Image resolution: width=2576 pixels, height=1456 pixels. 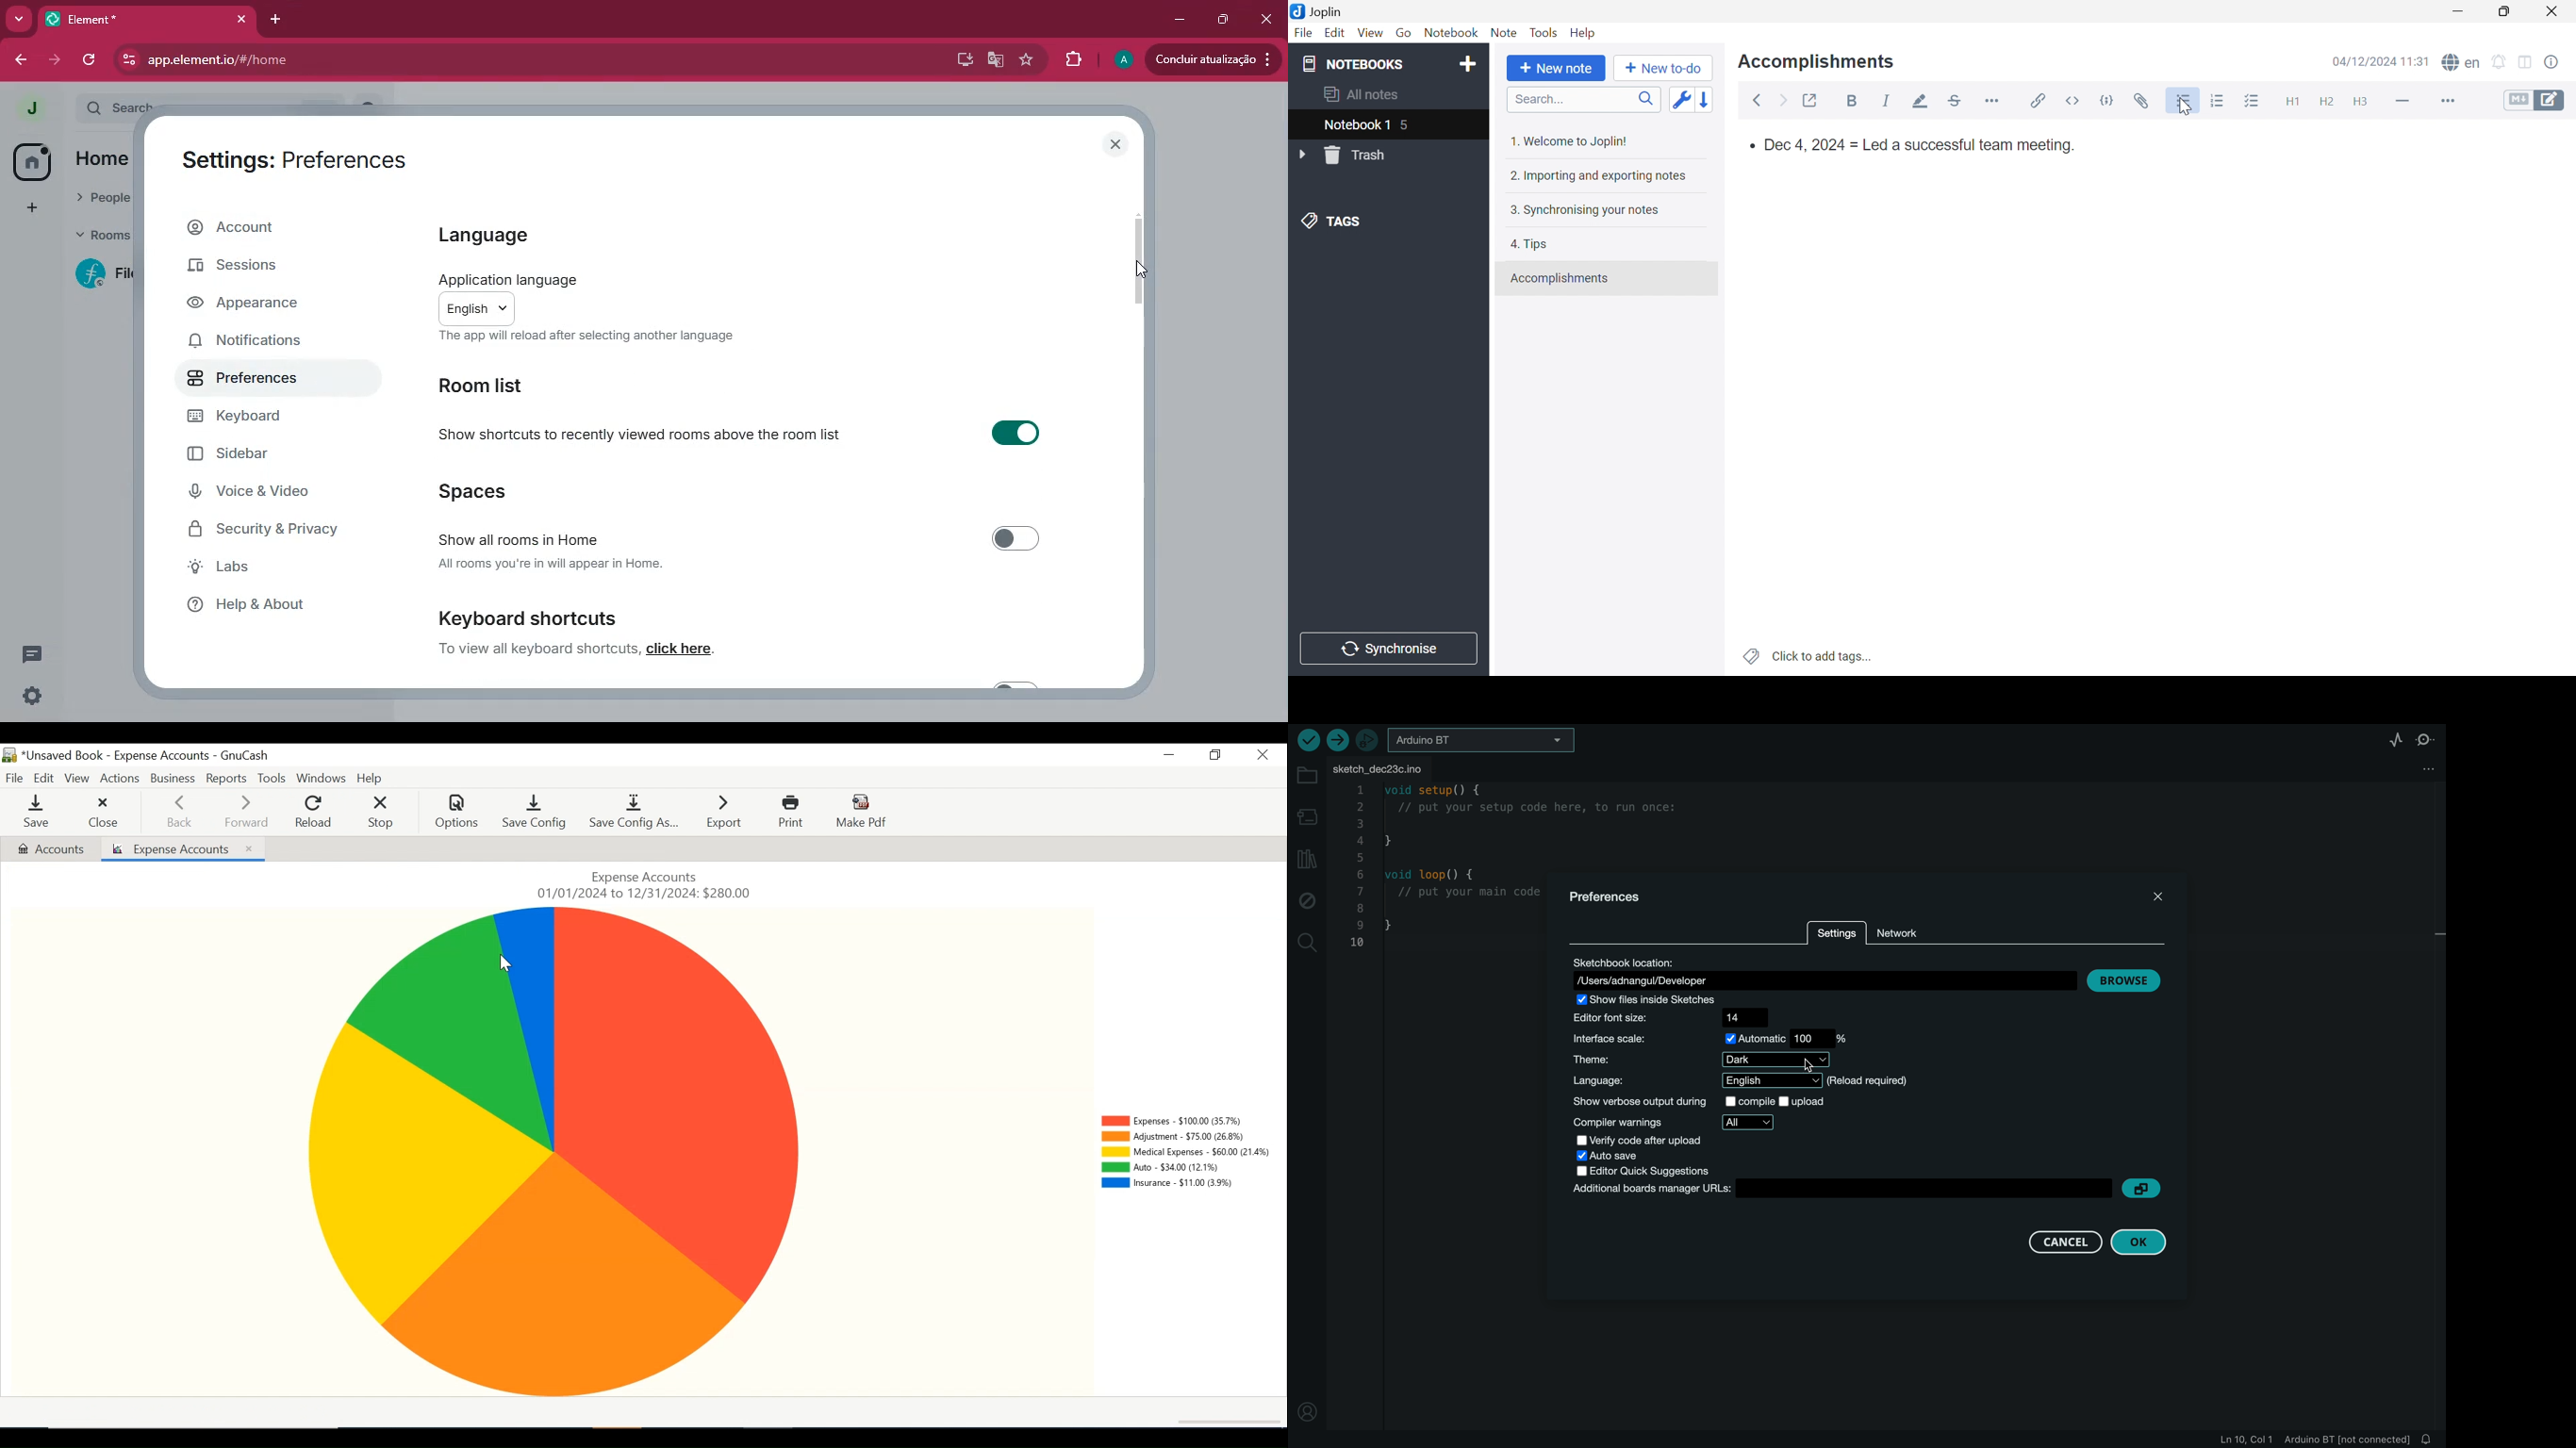 What do you see at coordinates (2551, 11) in the screenshot?
I see `Close` at bounding box center [2551, 11].